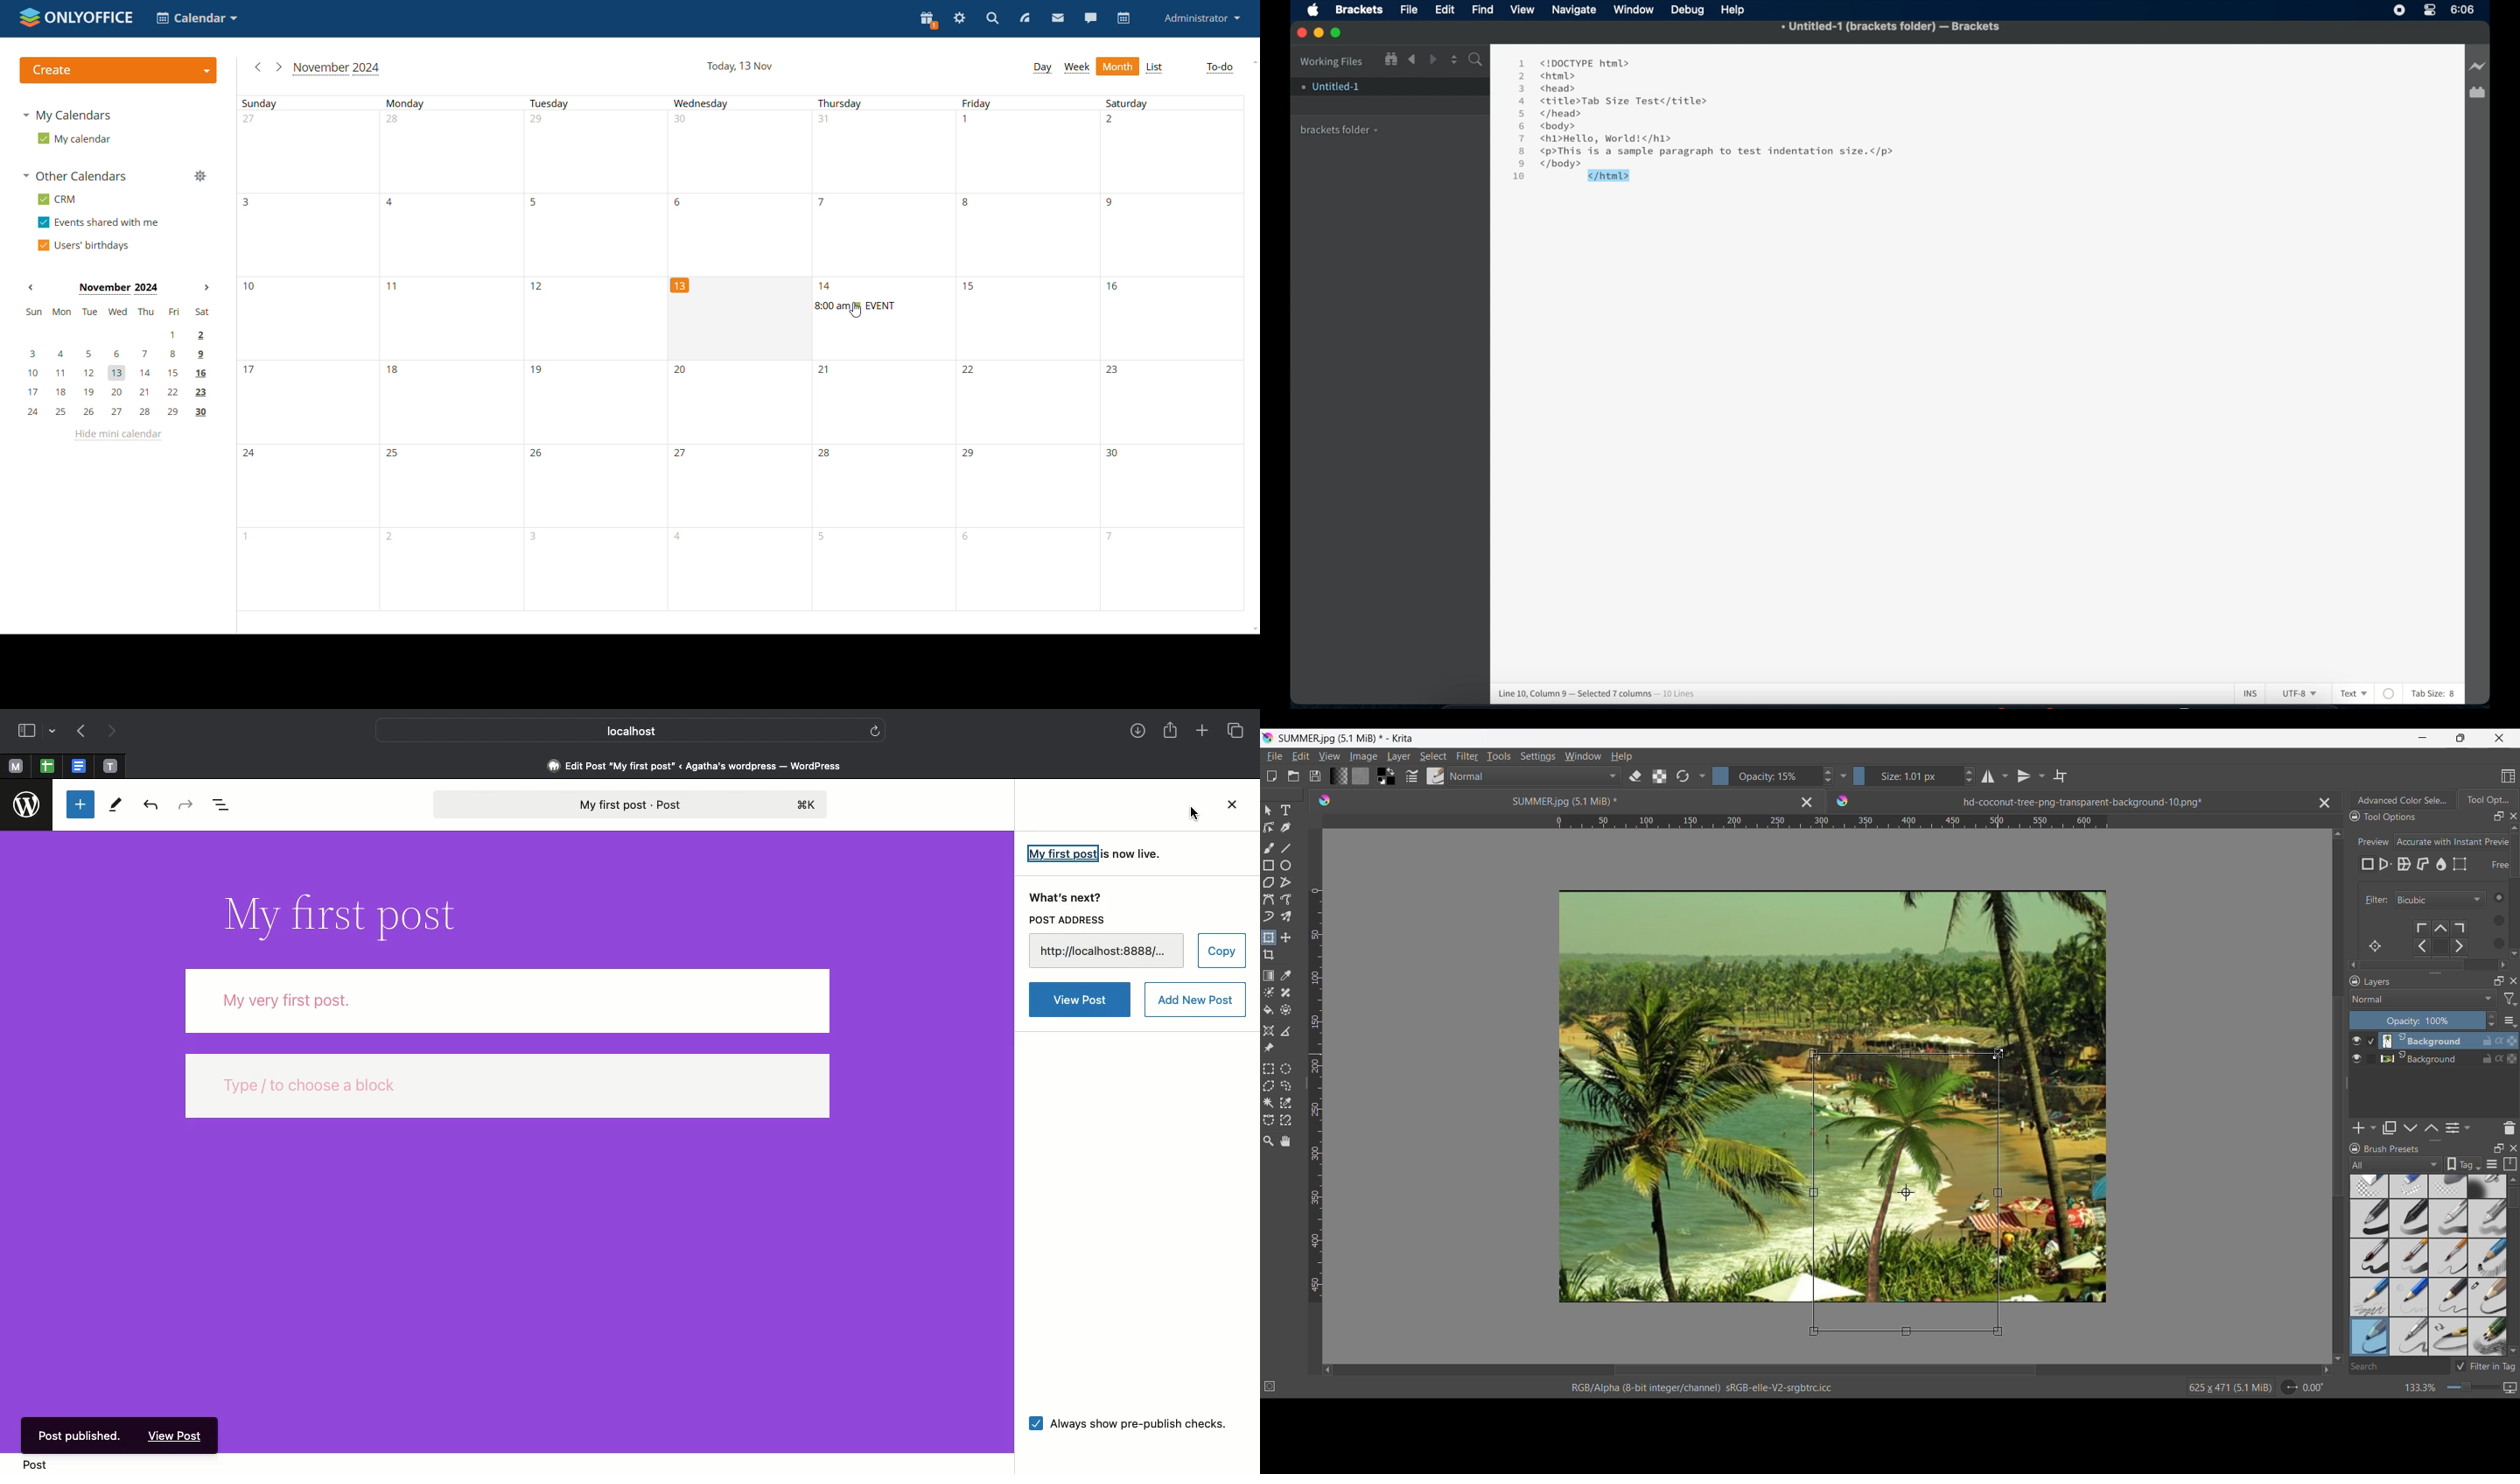 The width and height of the screenshot is (2520, 1484). What do you see at coordinates (2422, 737) in the screenshot?
I see `Minimize` at bounding box center [2422, 737].